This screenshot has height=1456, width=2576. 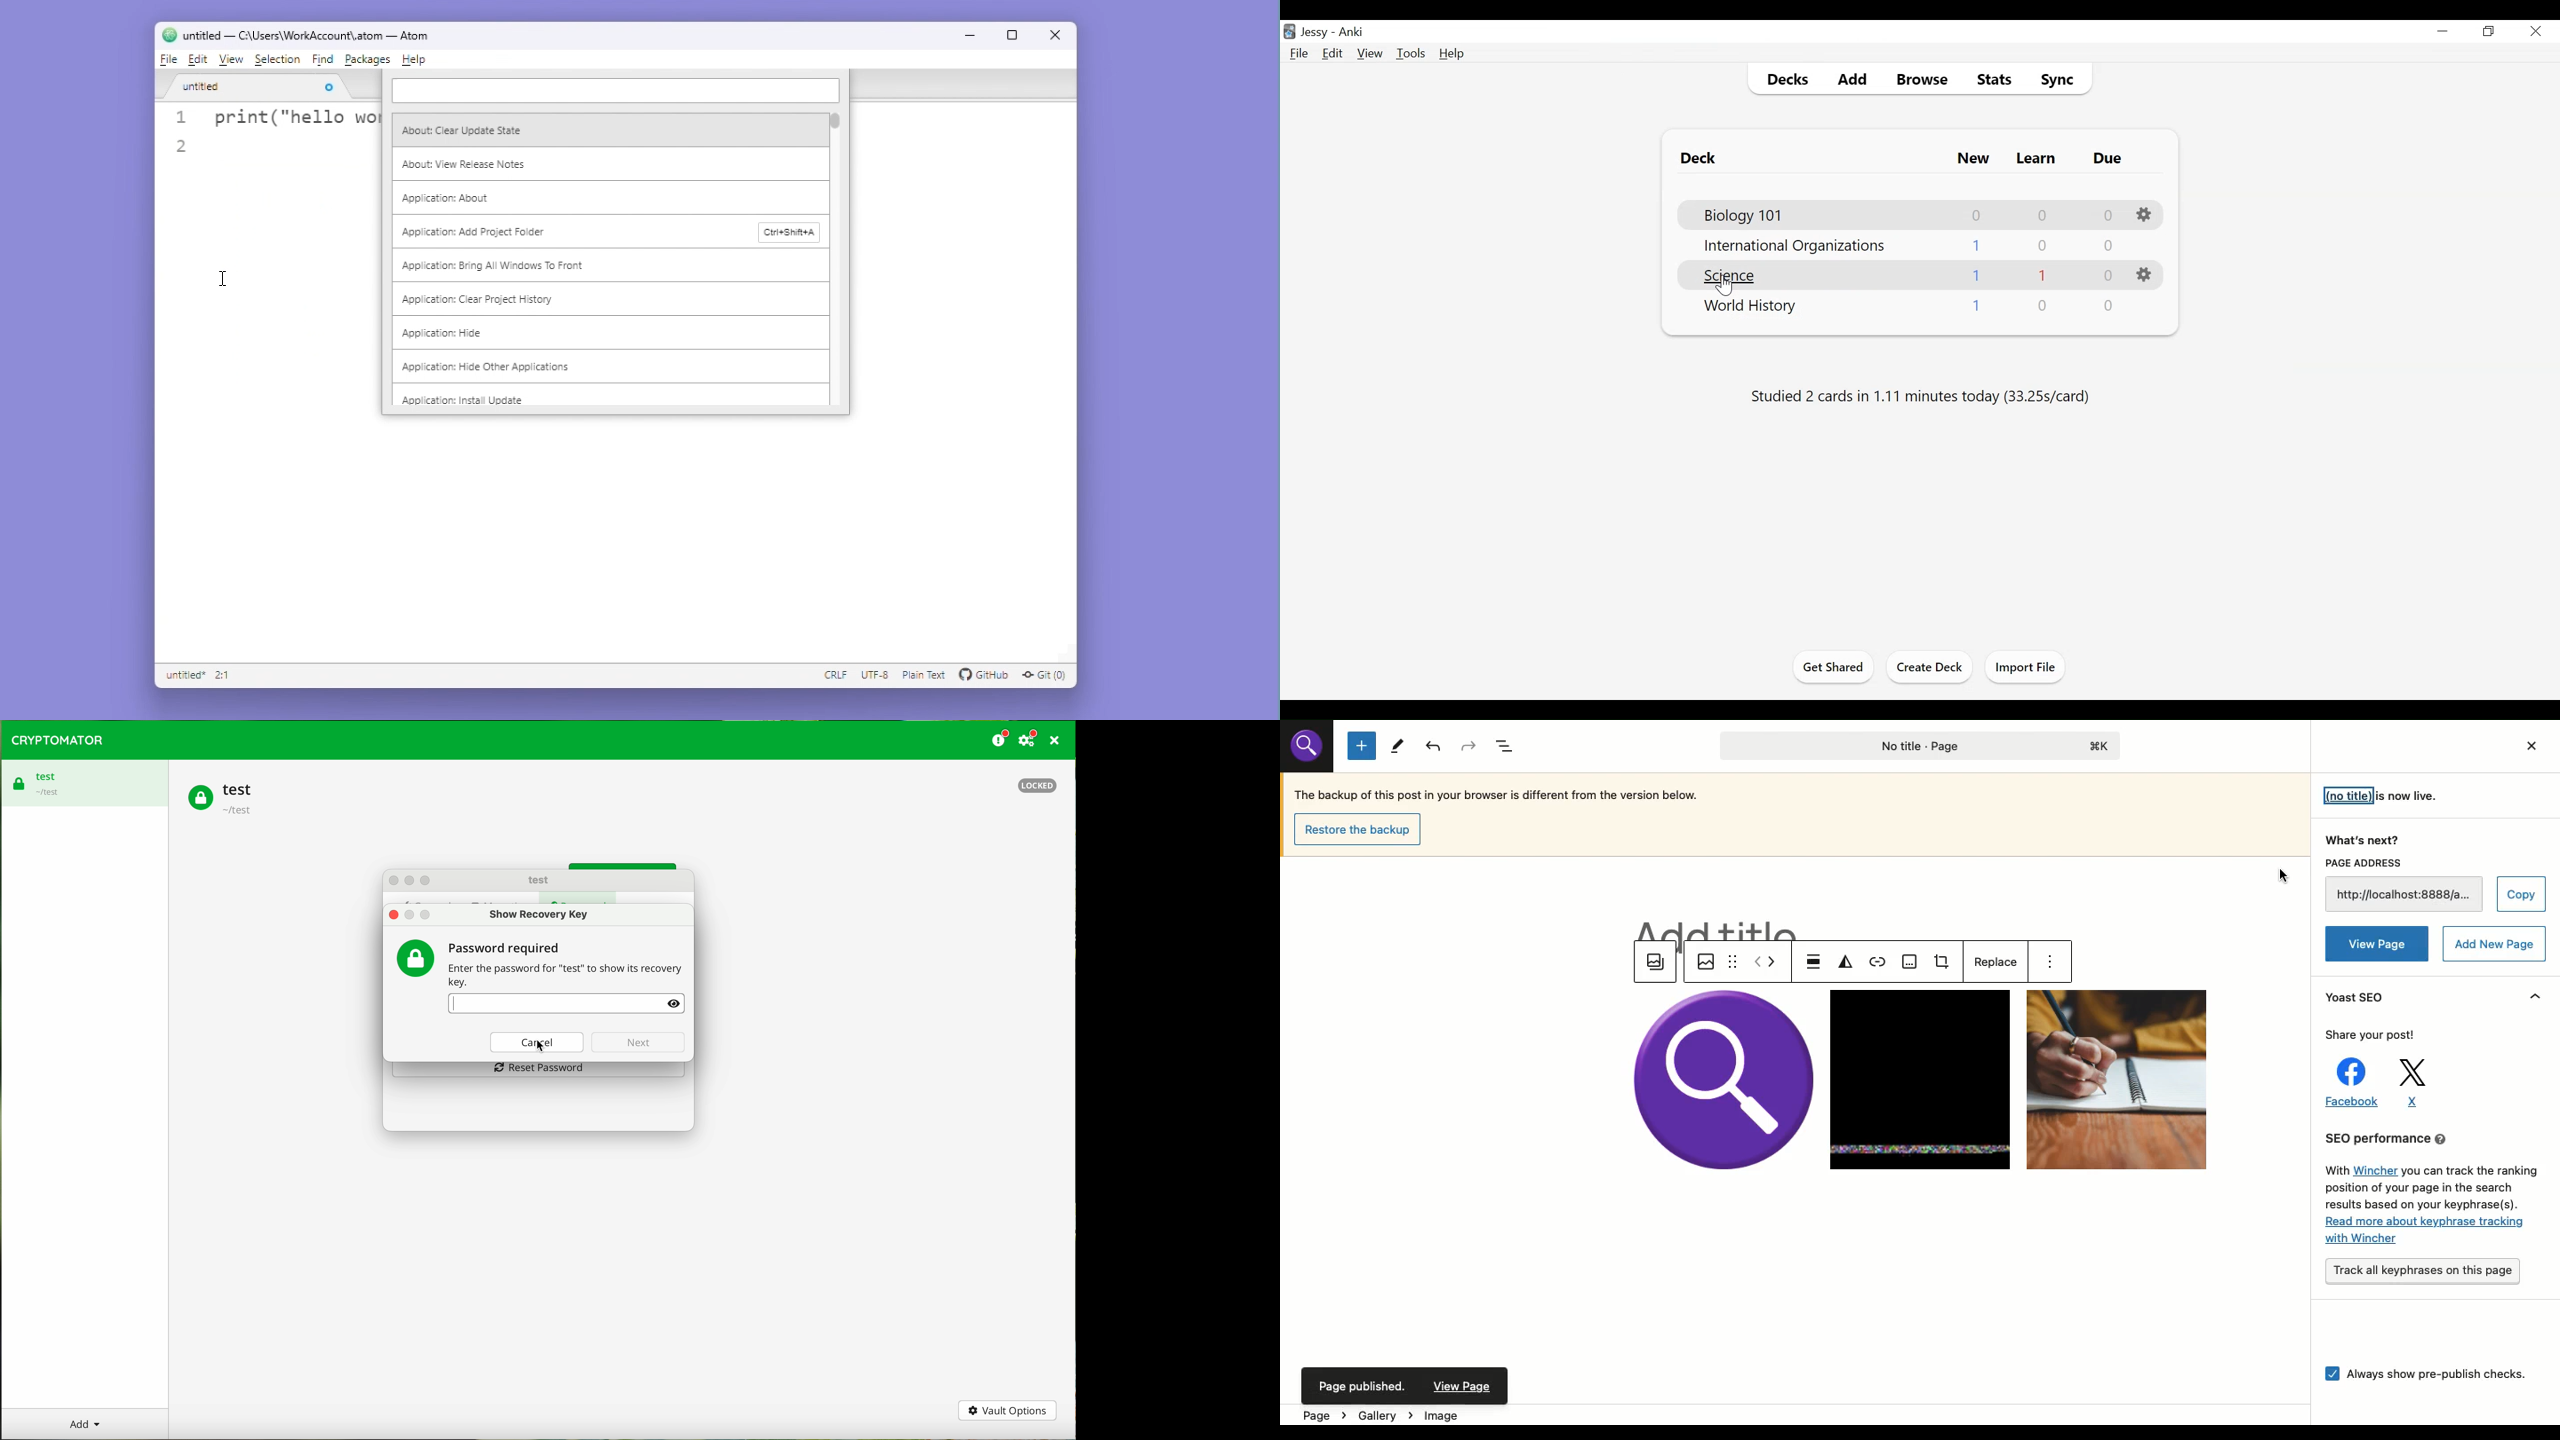 What do you see at coordinates (2487, 32) in the screenshot?
I see `Restore` at bounding box center [2487, 32].